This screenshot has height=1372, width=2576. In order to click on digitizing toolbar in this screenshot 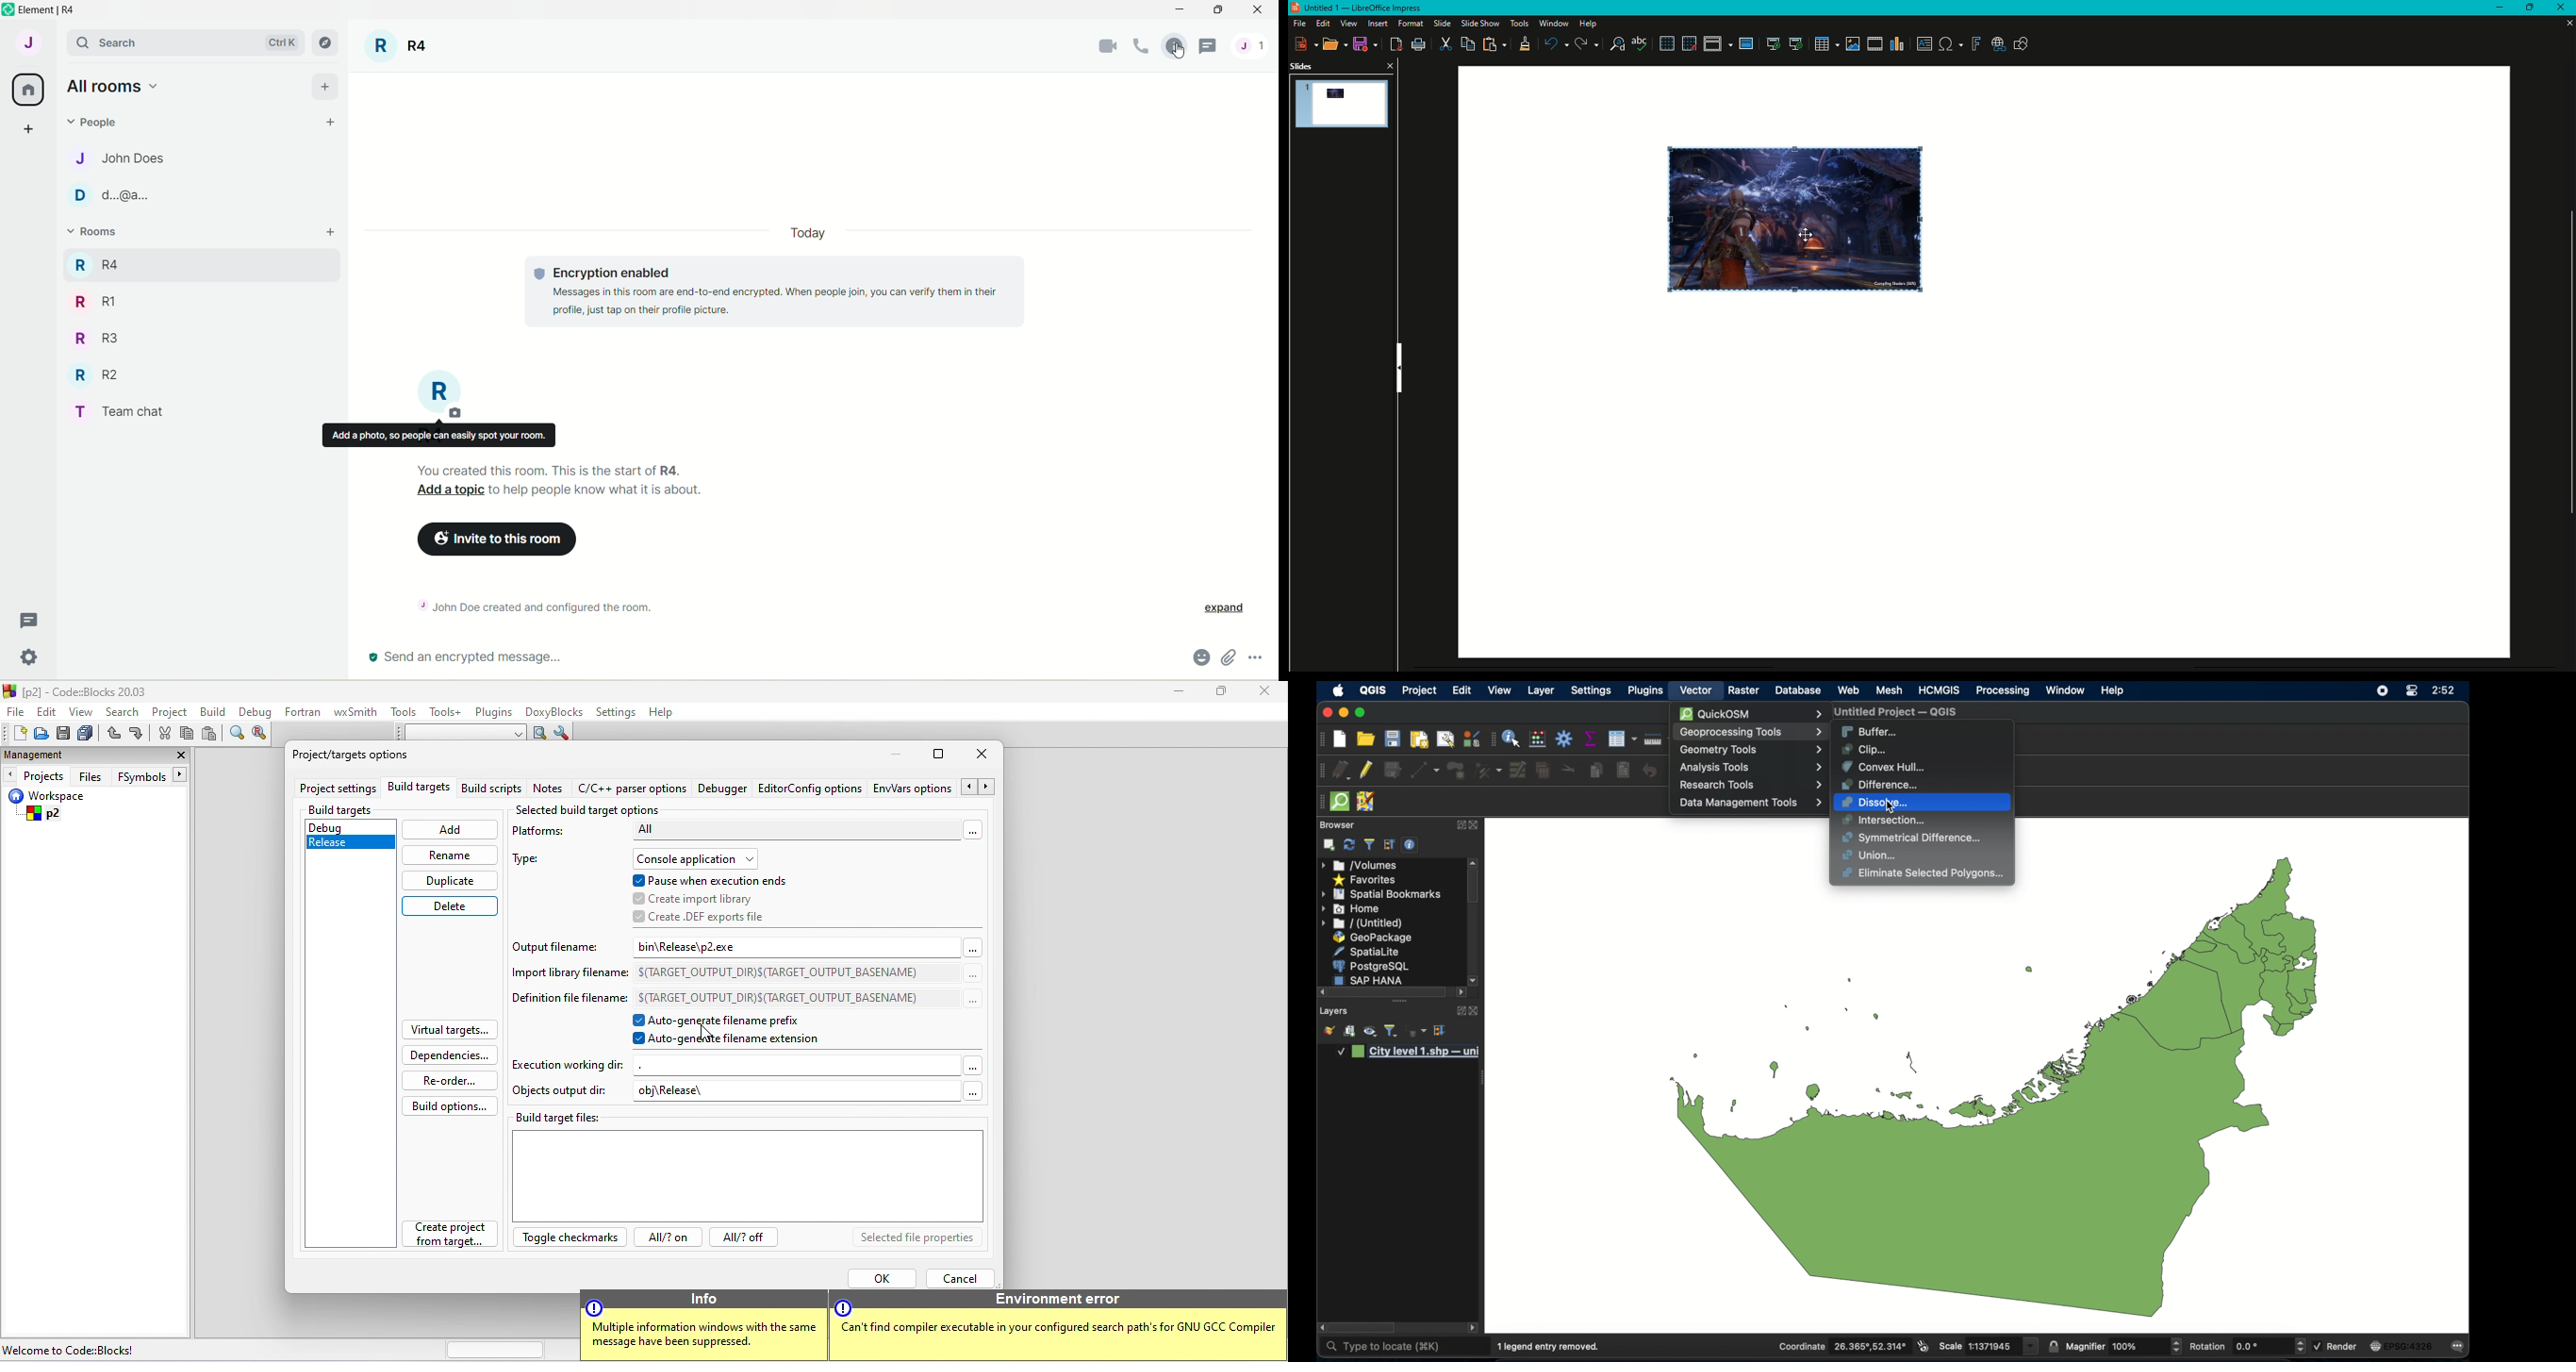, I will do `click(1322, 771)`.